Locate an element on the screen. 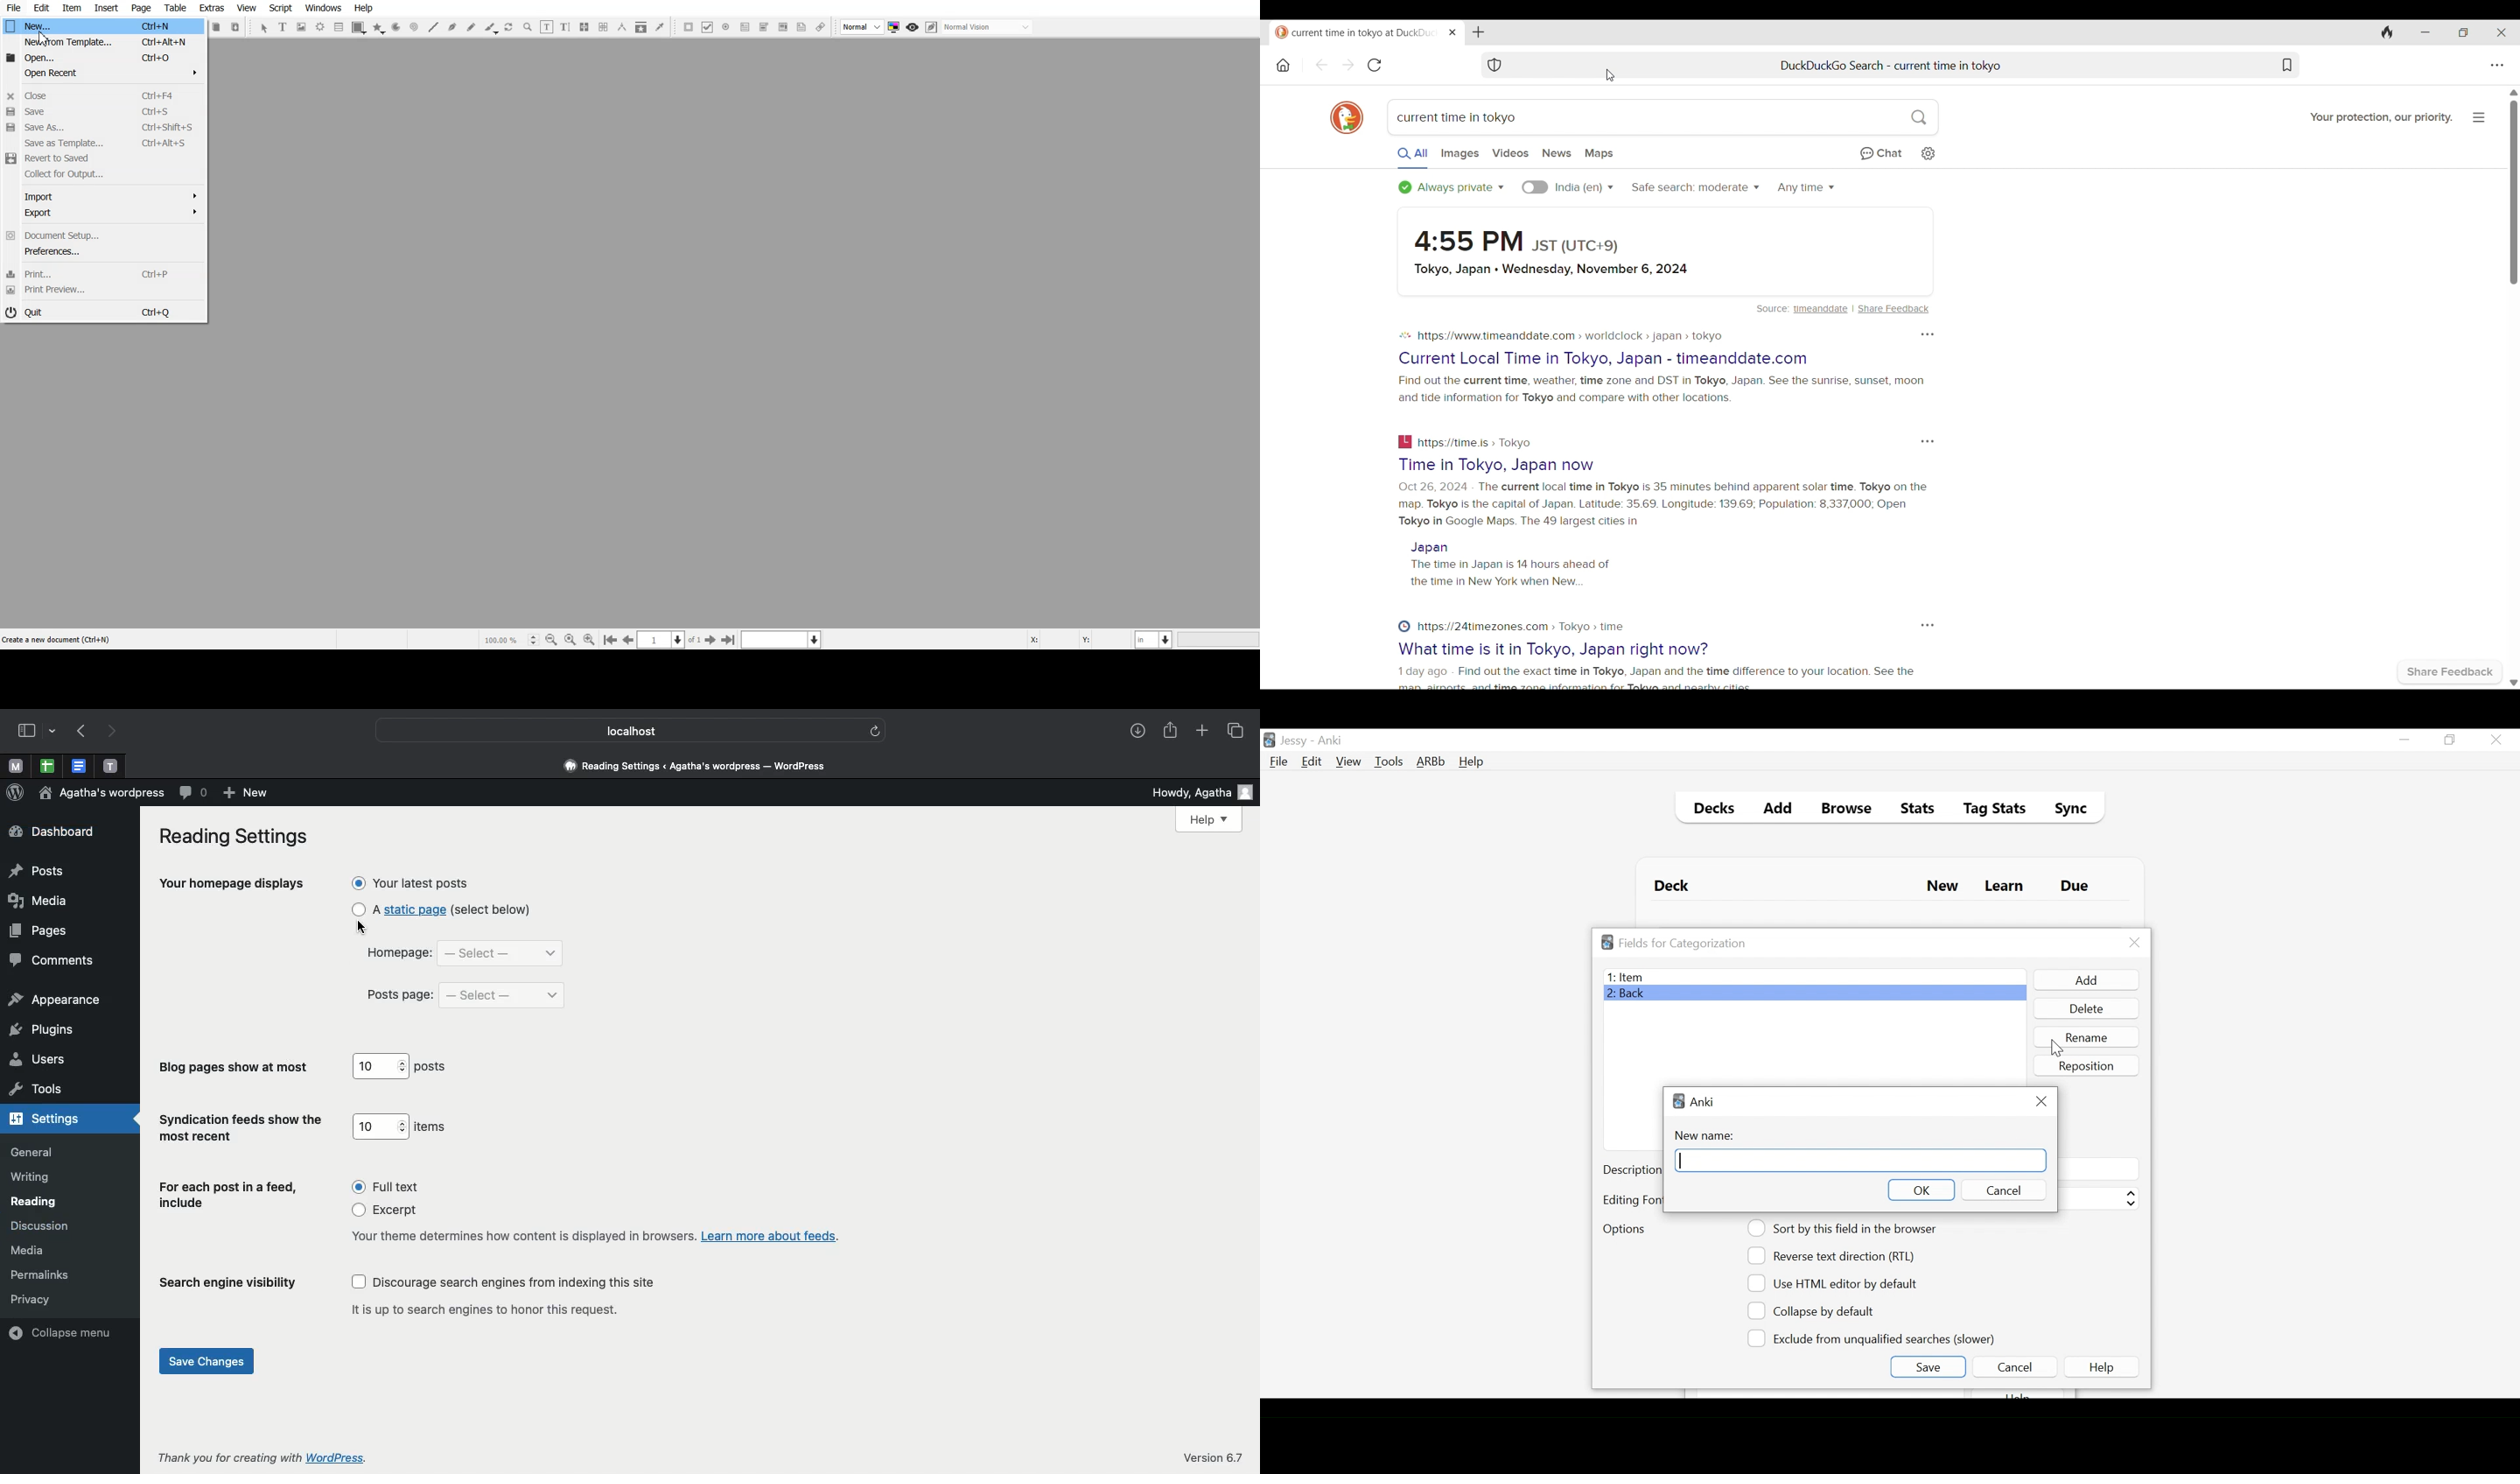 This screenshot has width=2520, height=1484. media is located at coordinates (31, 1250).